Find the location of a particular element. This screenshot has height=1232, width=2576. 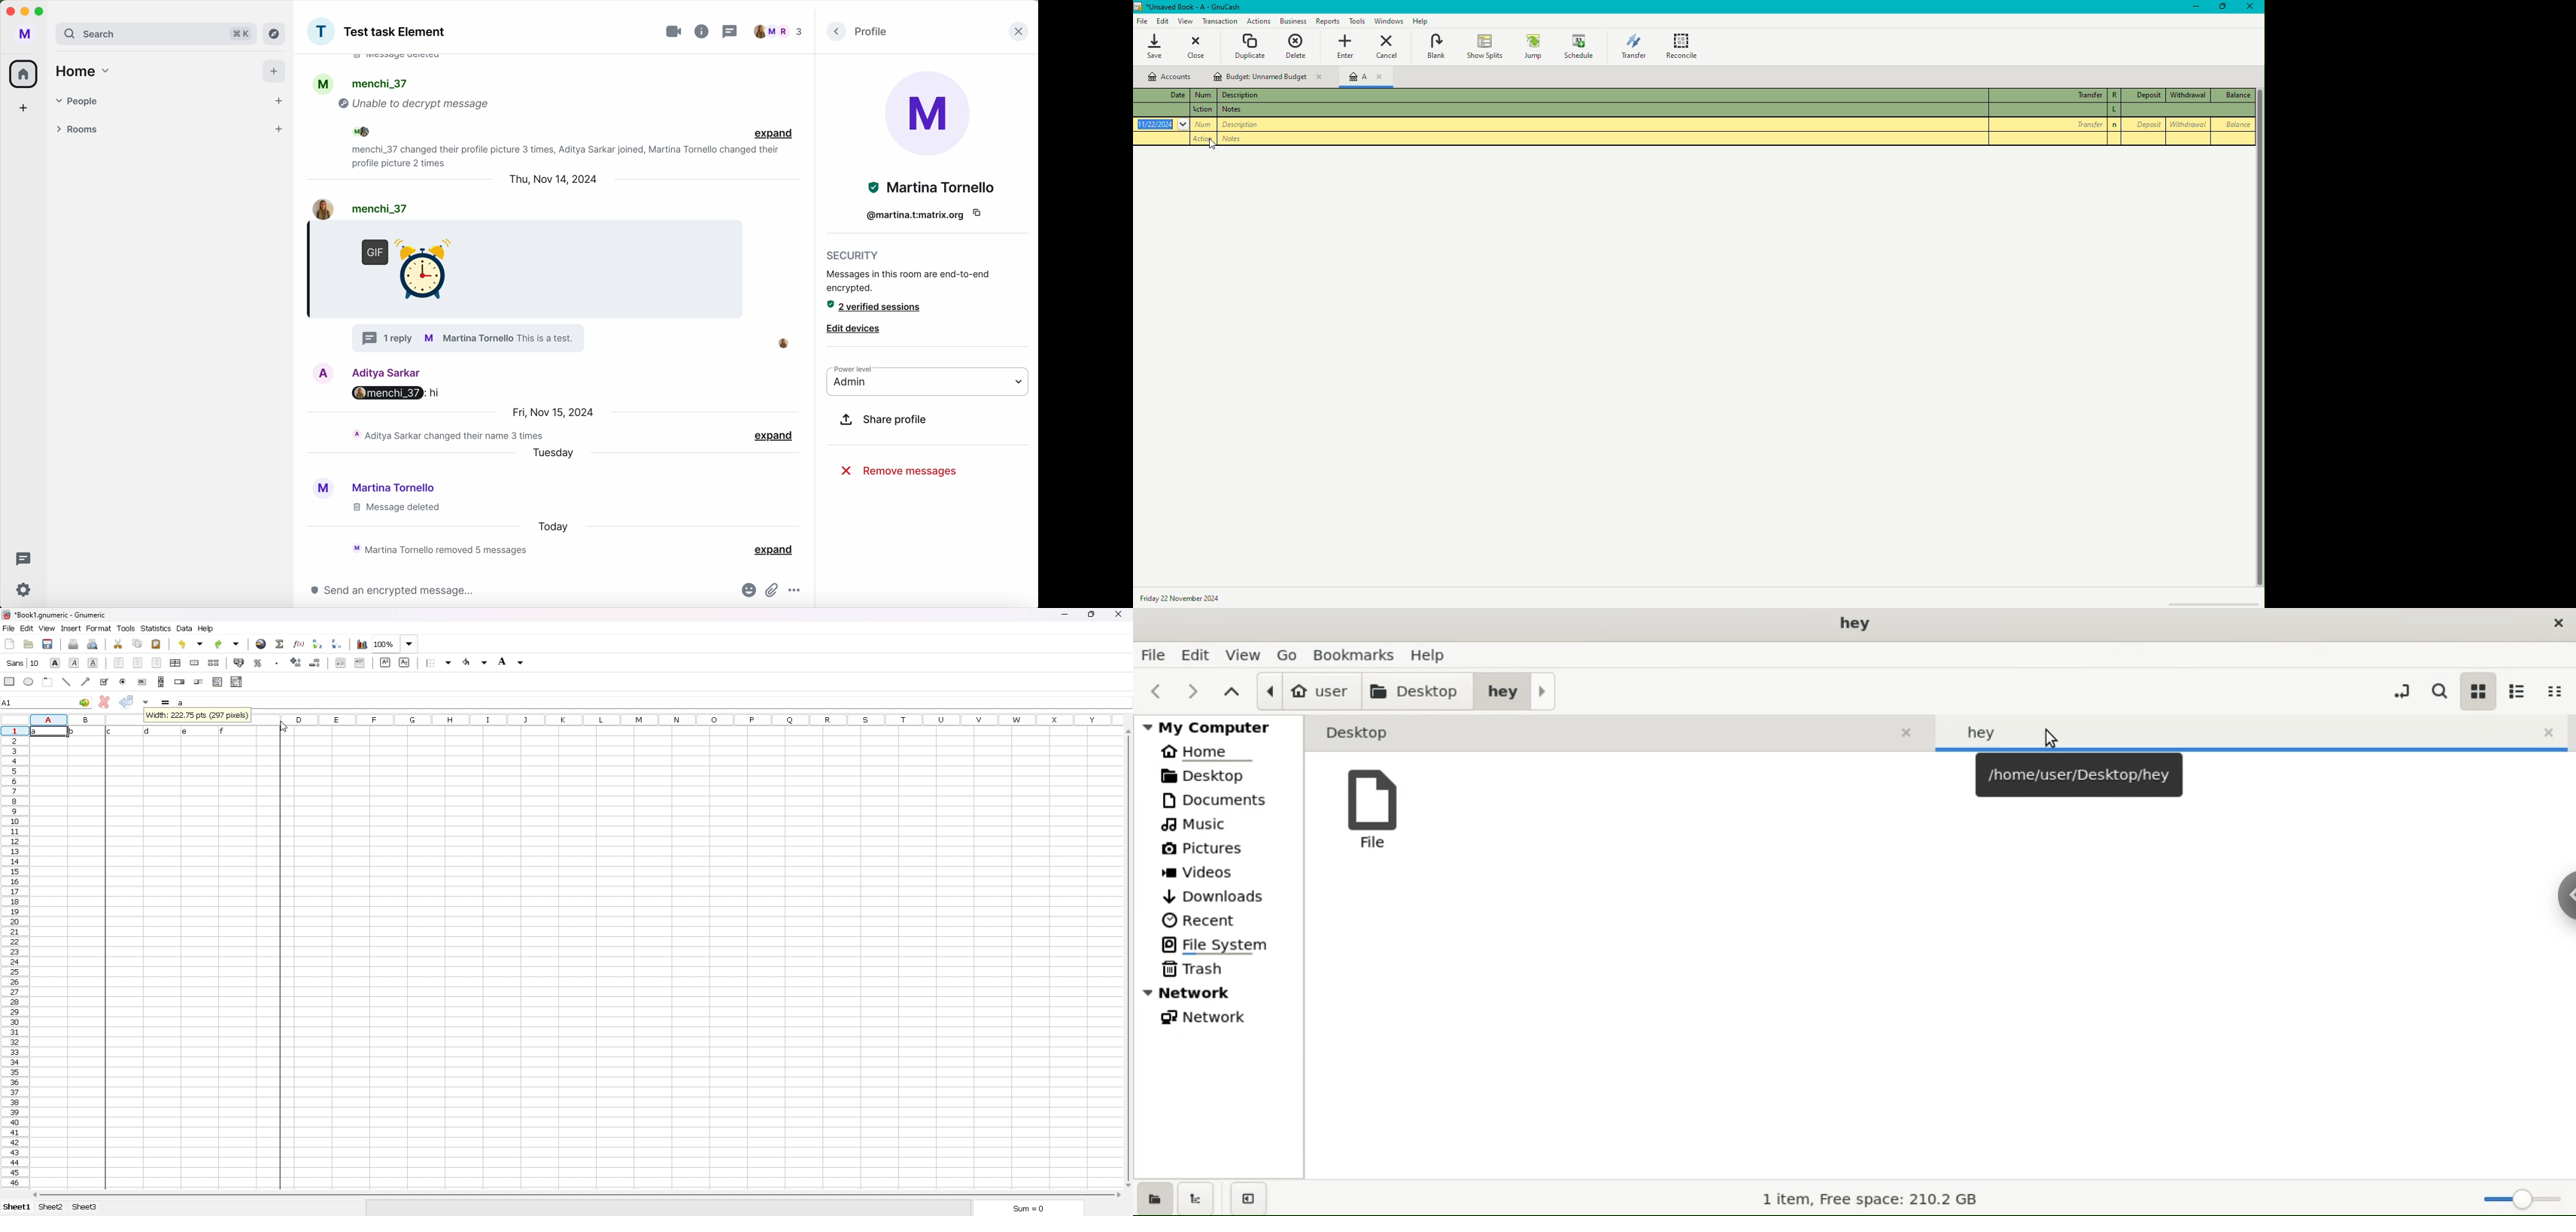

tools is located at coordinates (126, 628).